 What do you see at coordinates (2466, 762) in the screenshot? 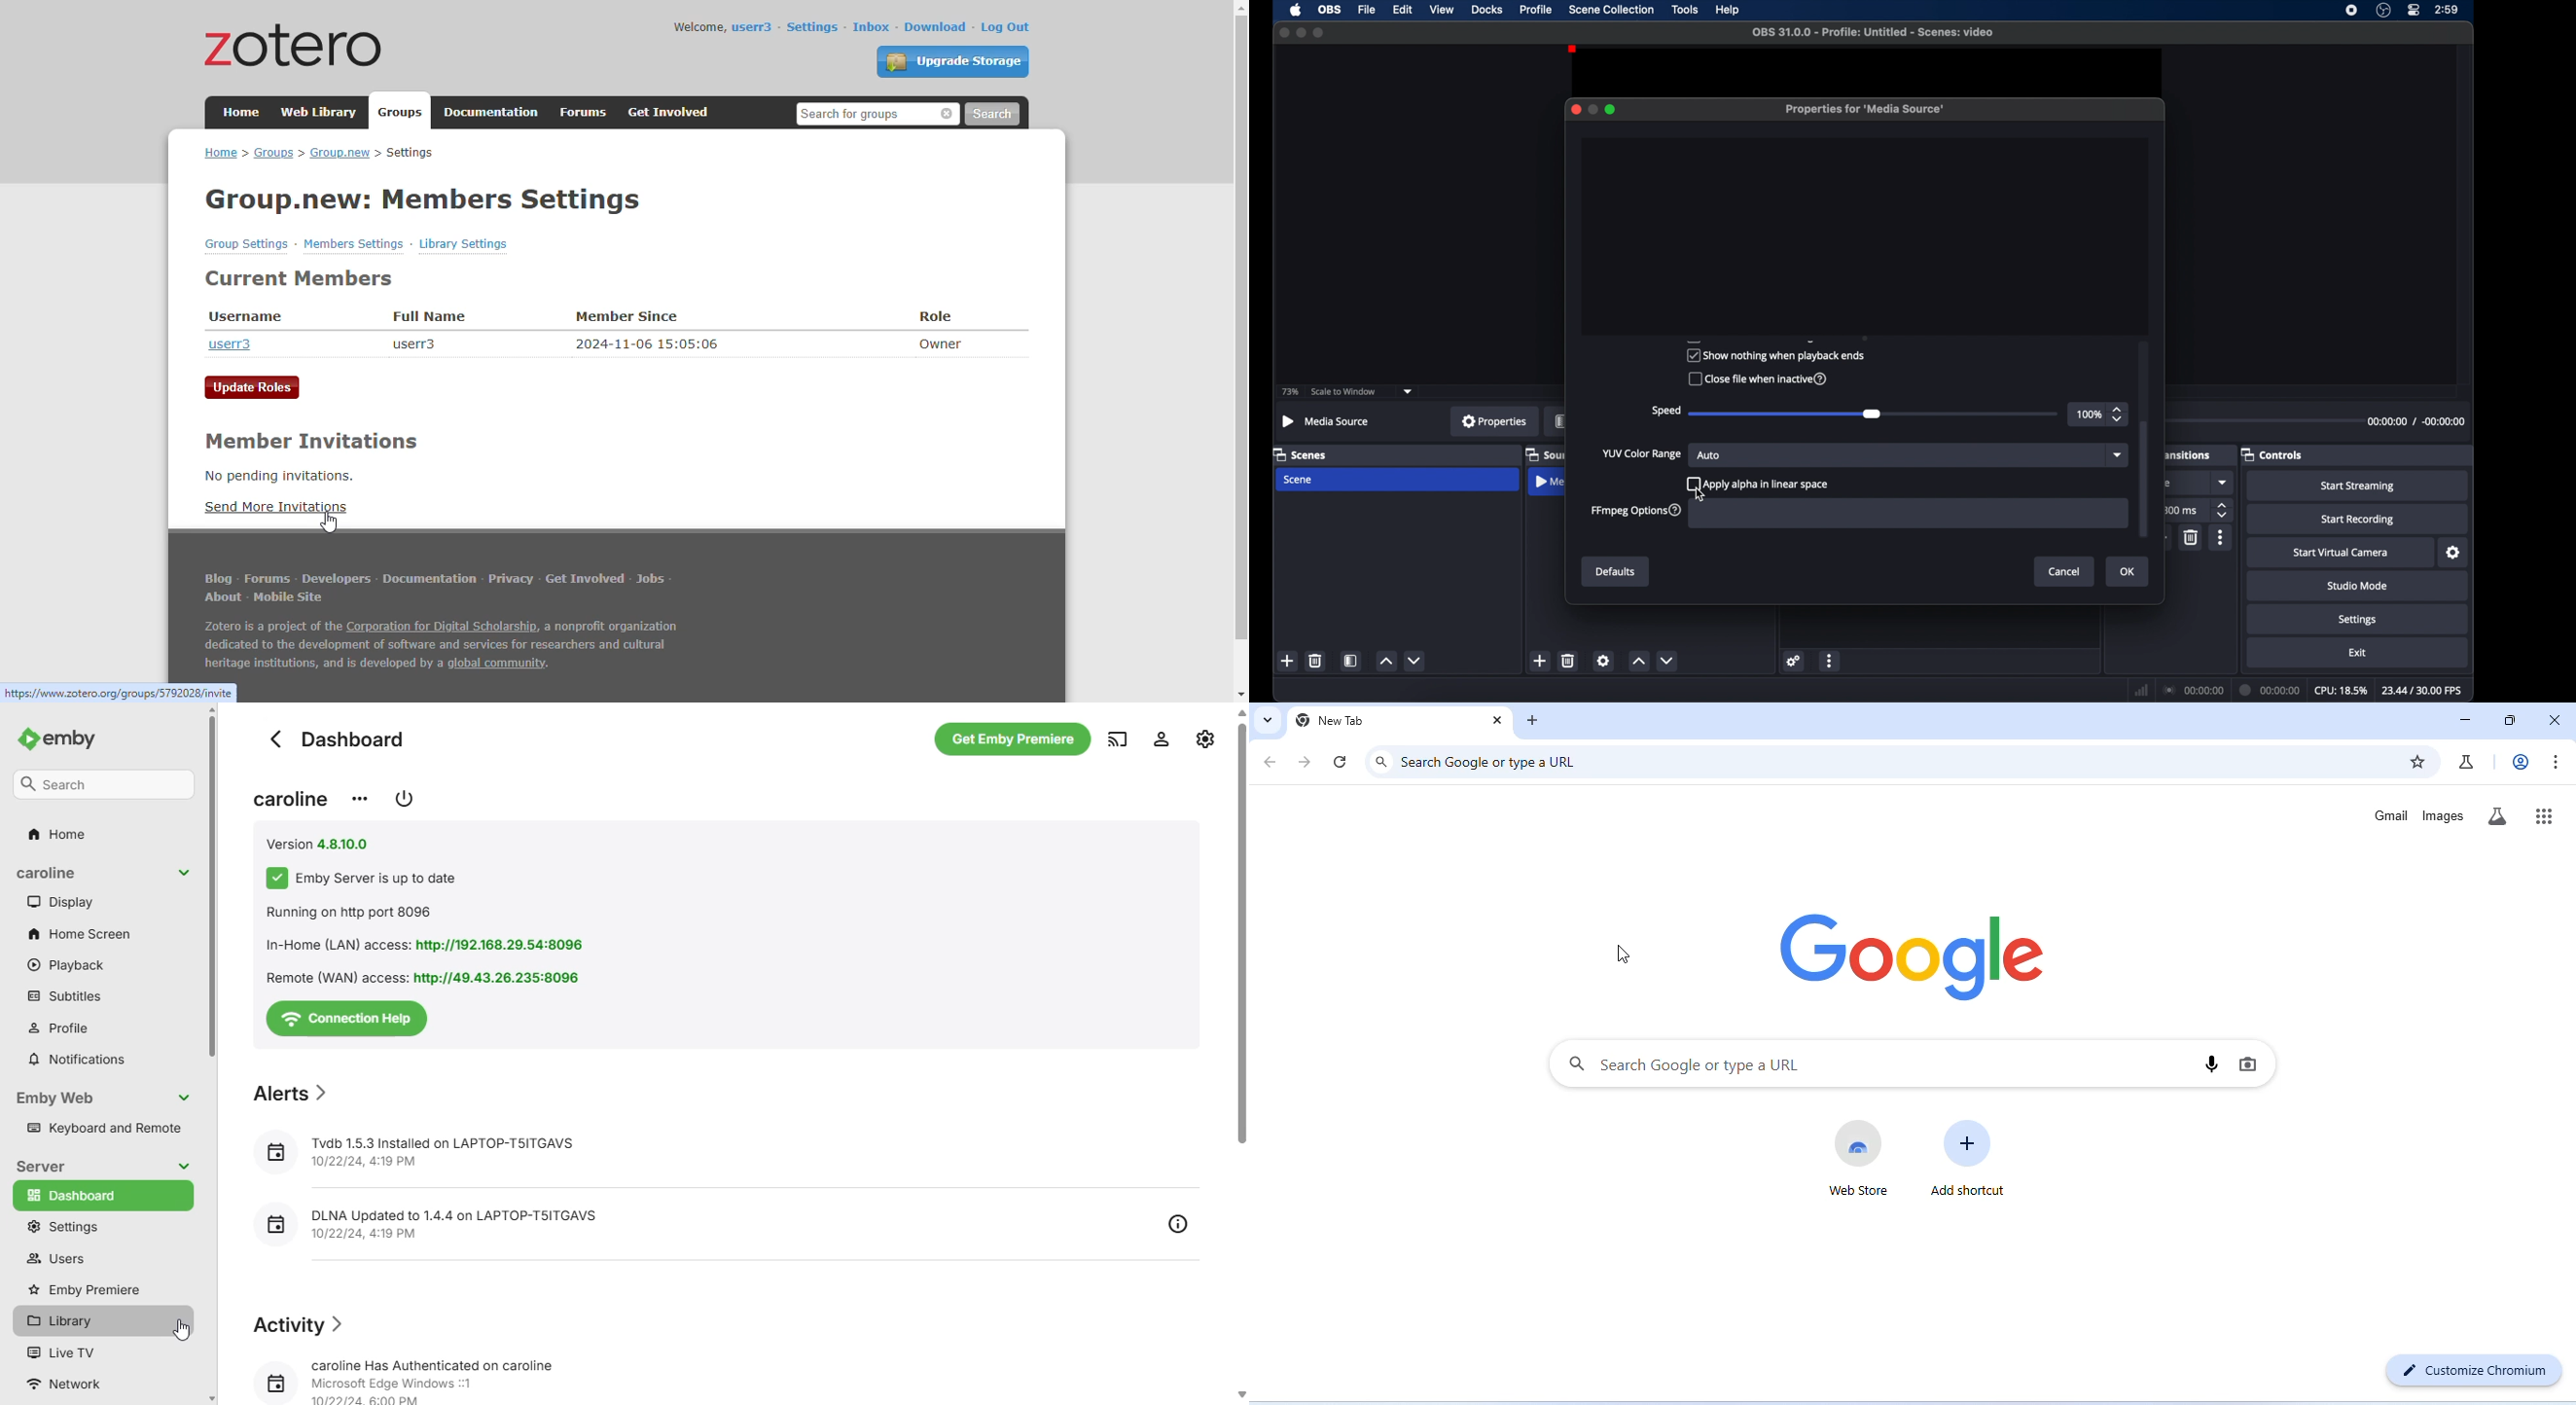
I see `chrome labs` at bounding box center [2466, 762].